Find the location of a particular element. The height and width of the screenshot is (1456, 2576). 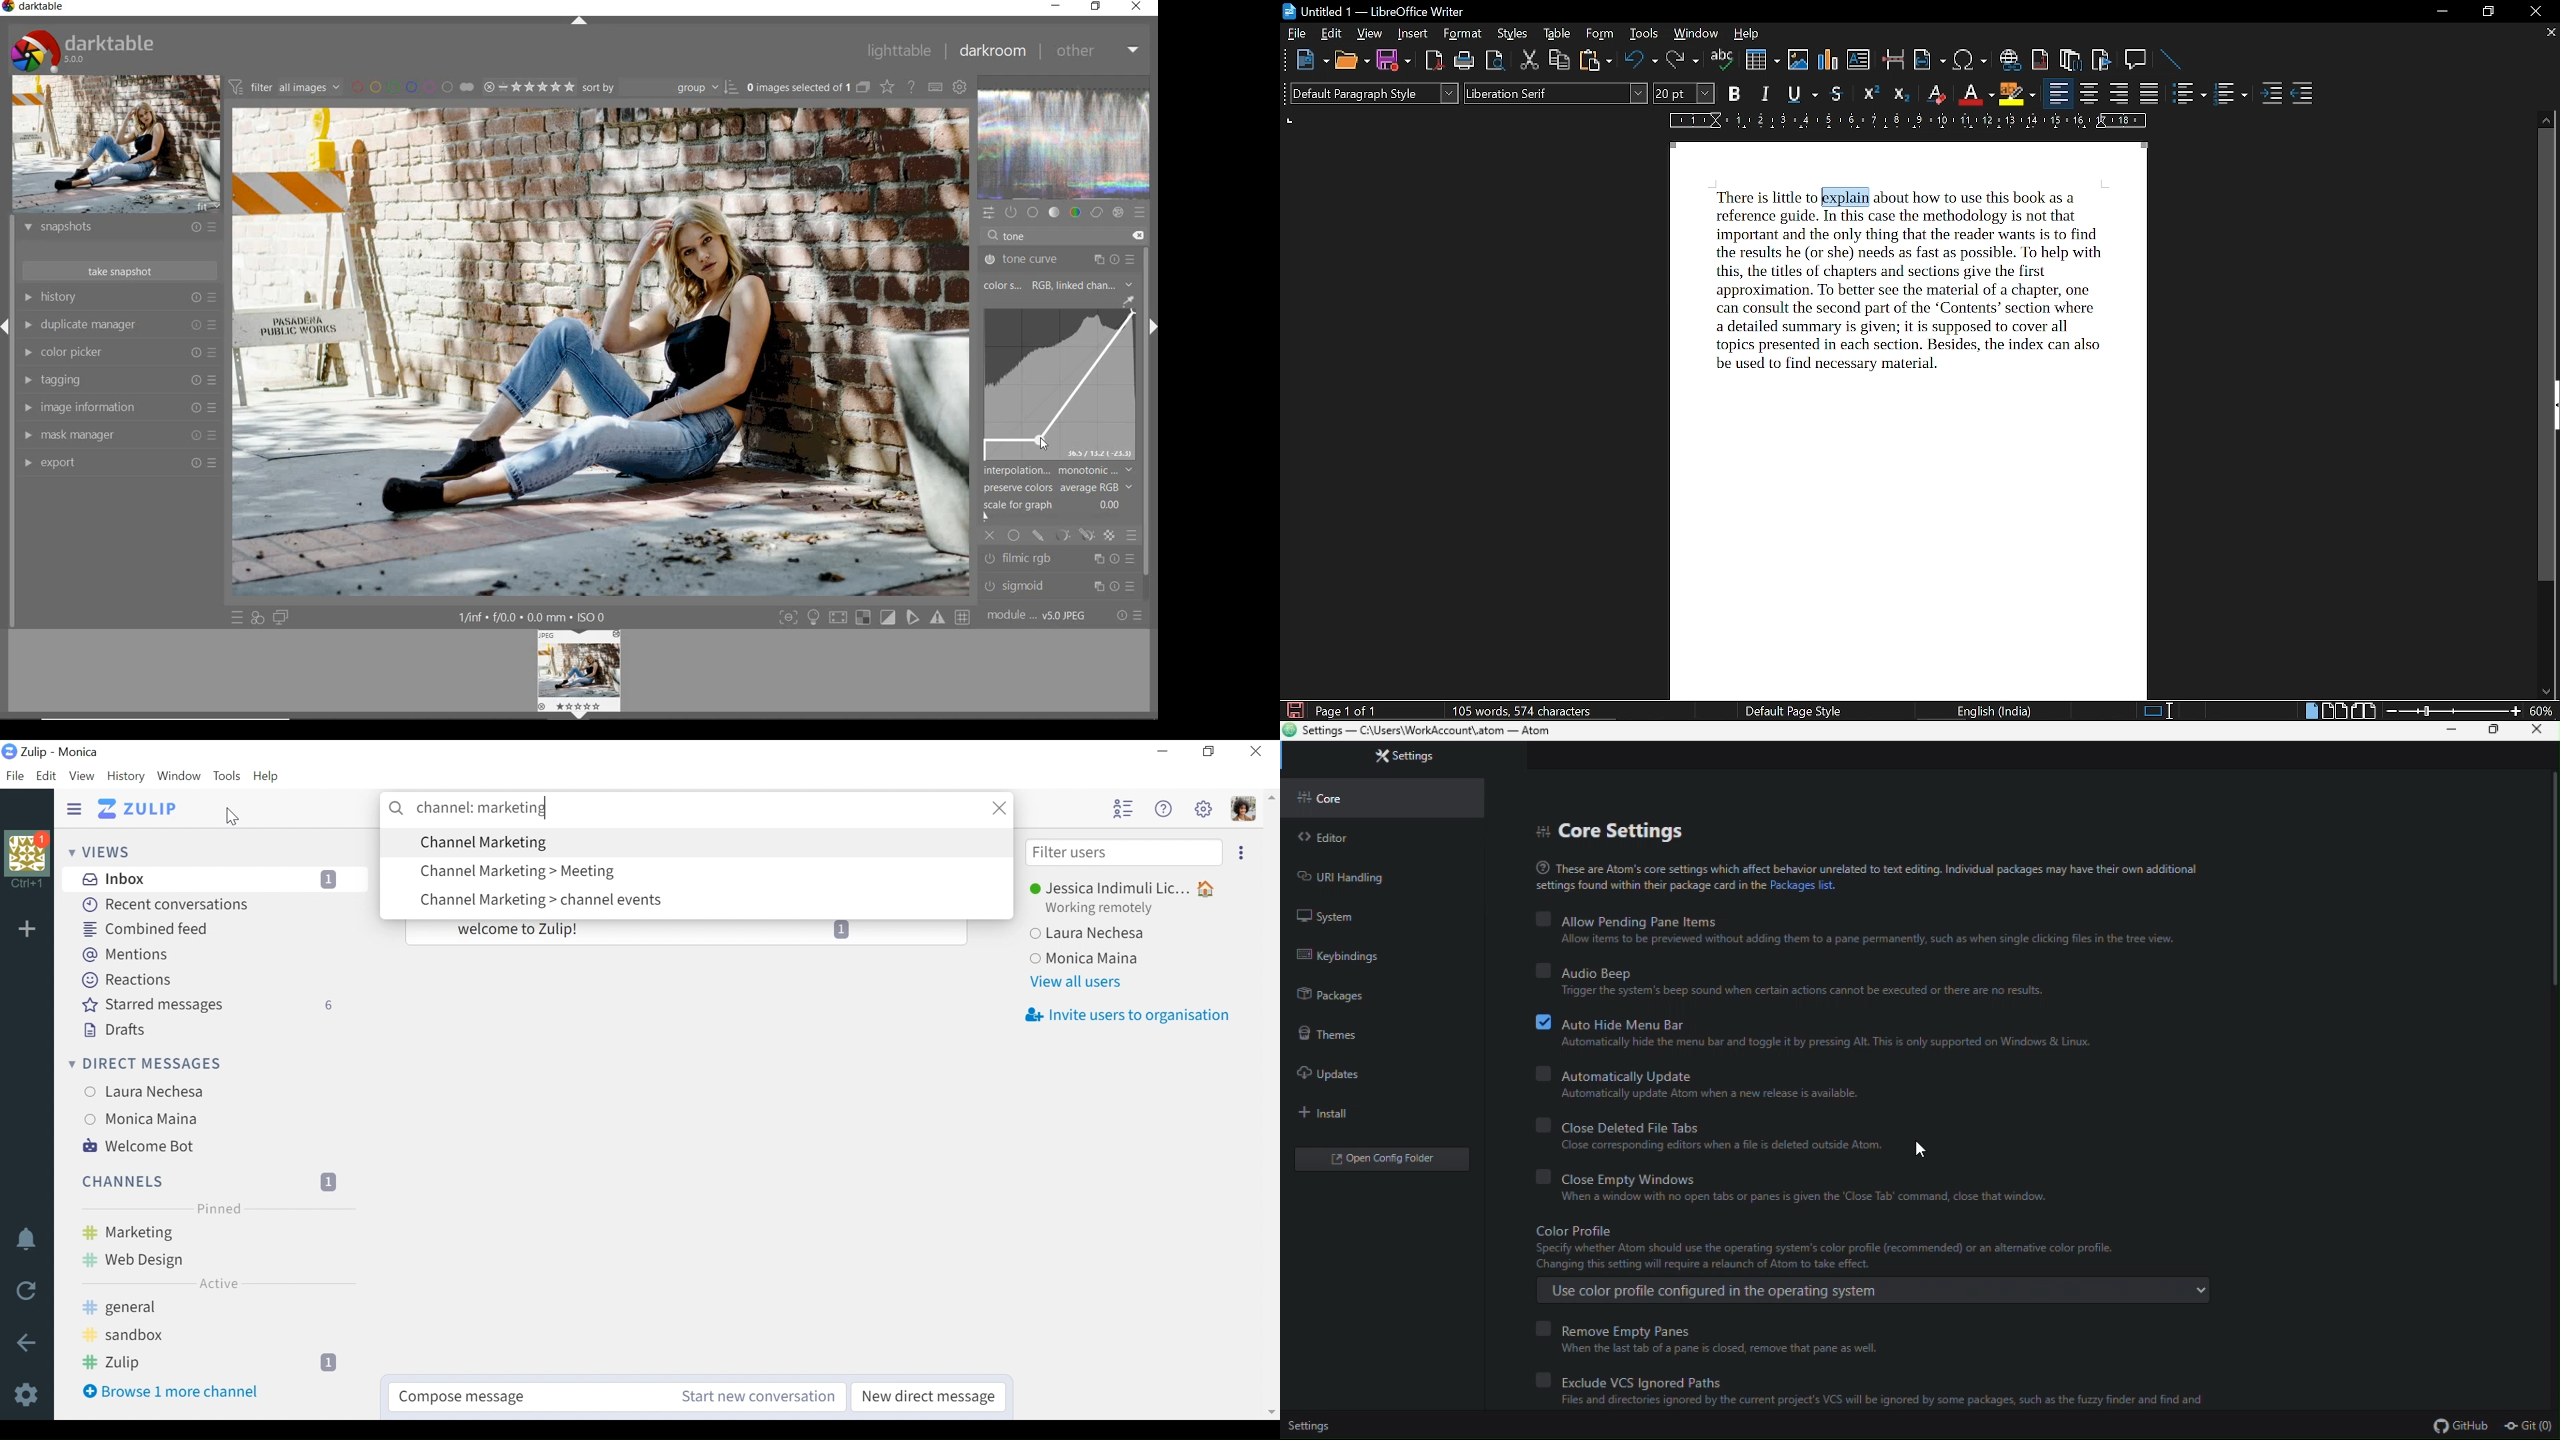

Views dropdown is located at coordinates (102, 853).